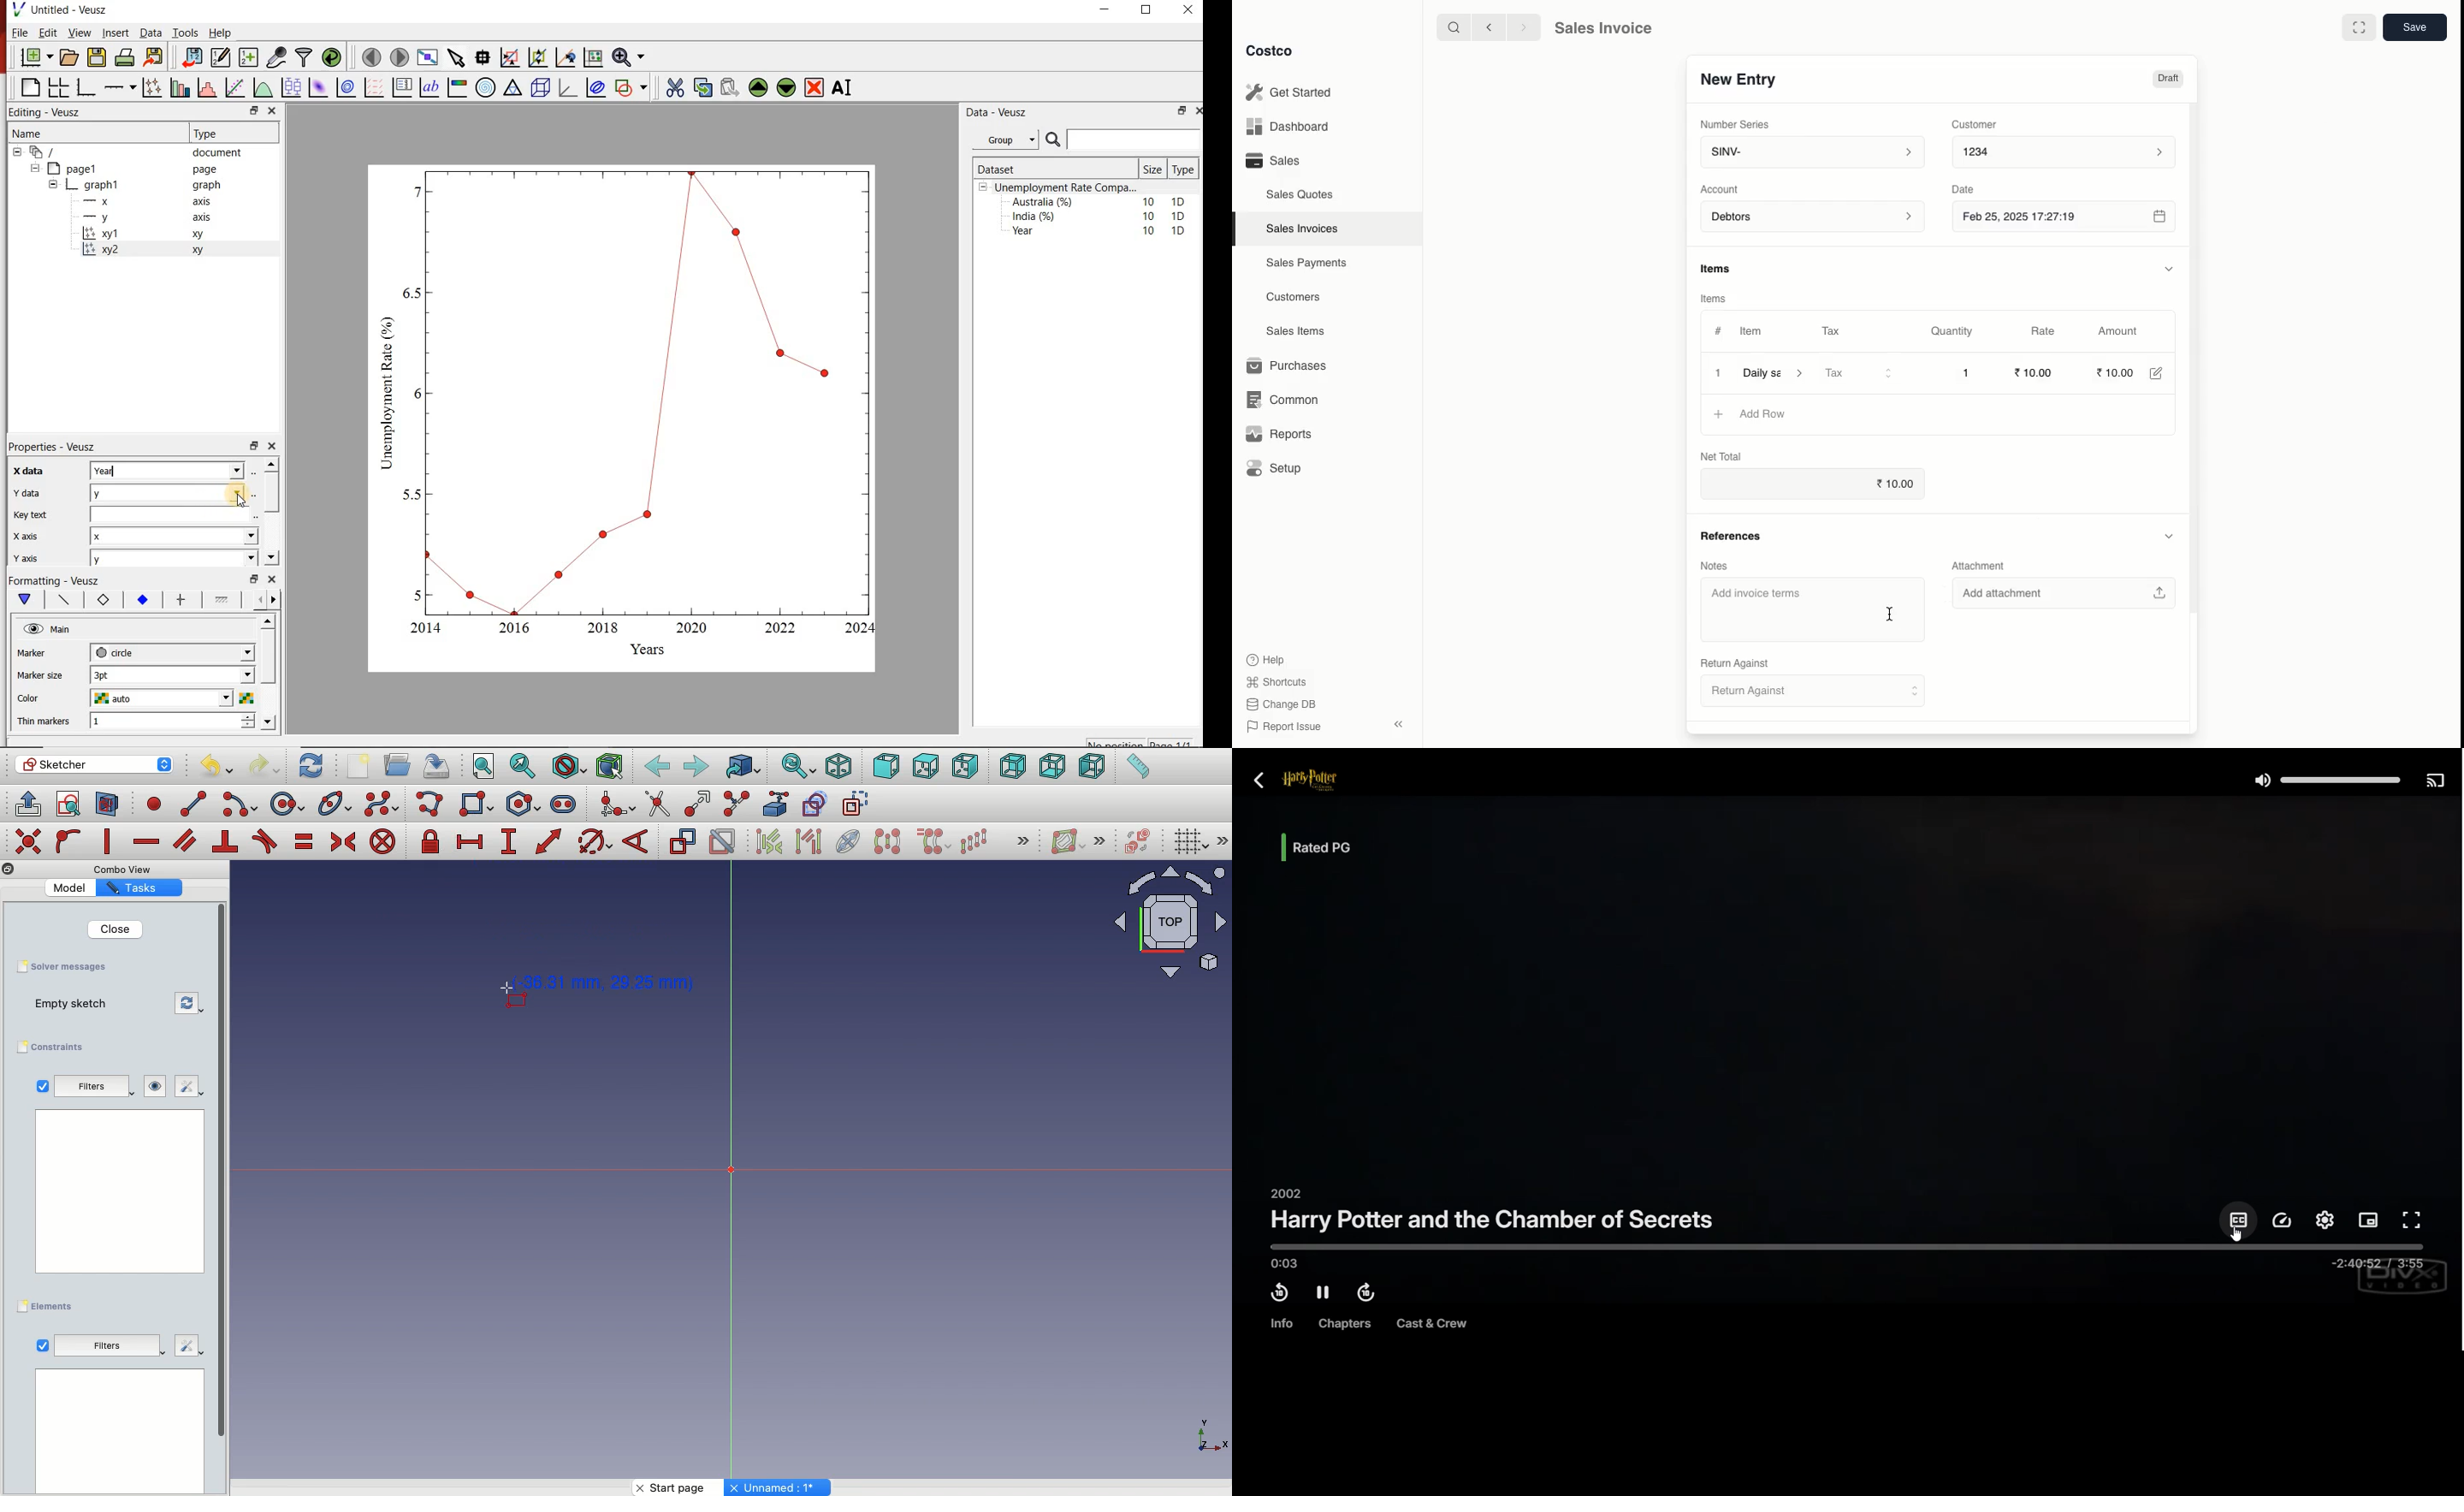  Describe the element at coordinates (567, 57) in the screenshot. I see `click to recenter graph axes` at that location.